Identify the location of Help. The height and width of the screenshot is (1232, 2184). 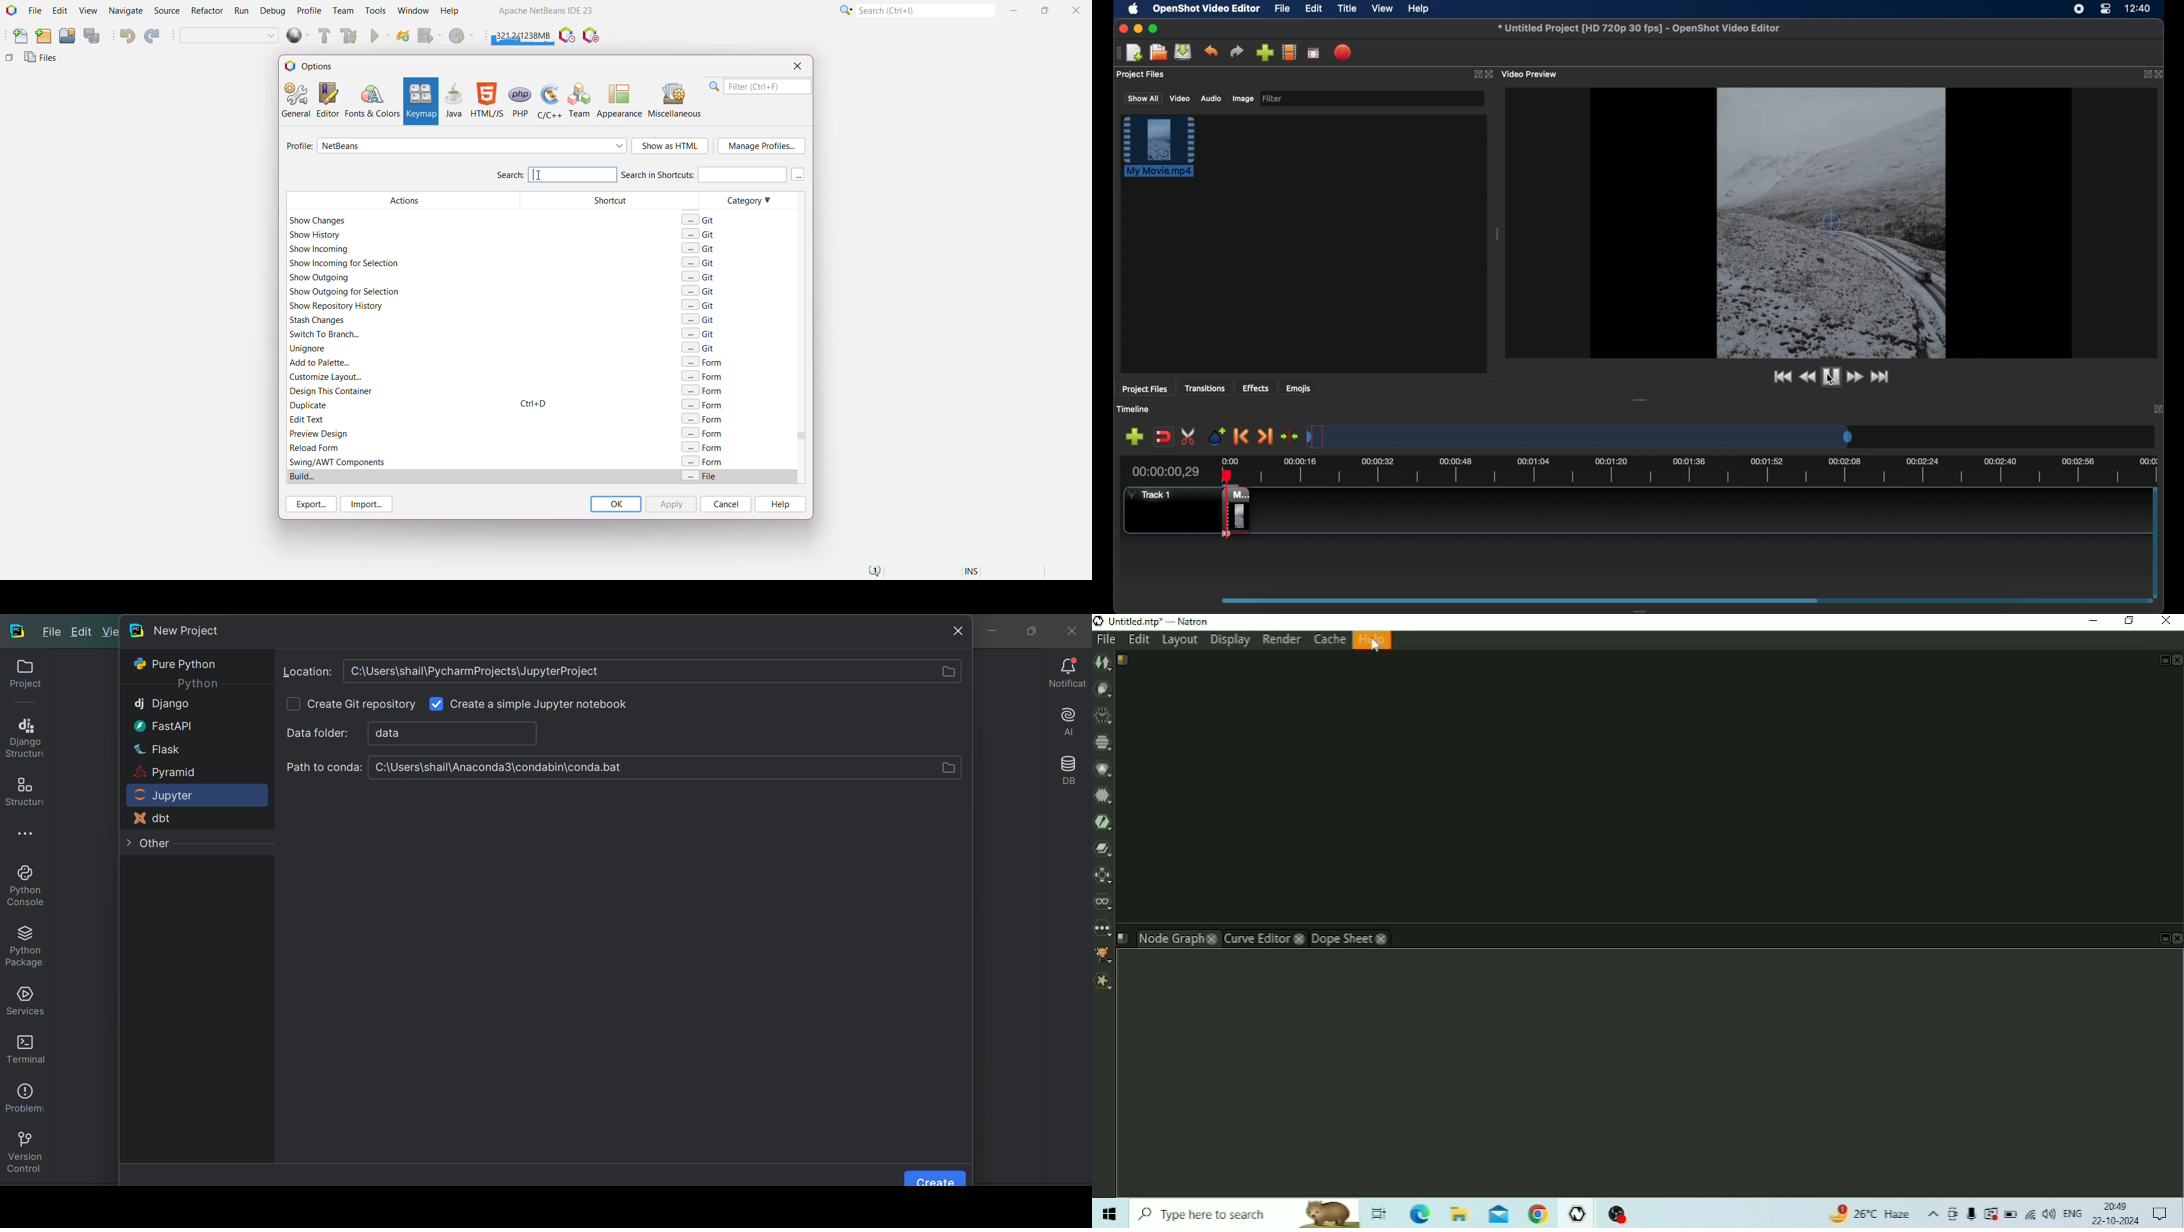
(1373, 642).